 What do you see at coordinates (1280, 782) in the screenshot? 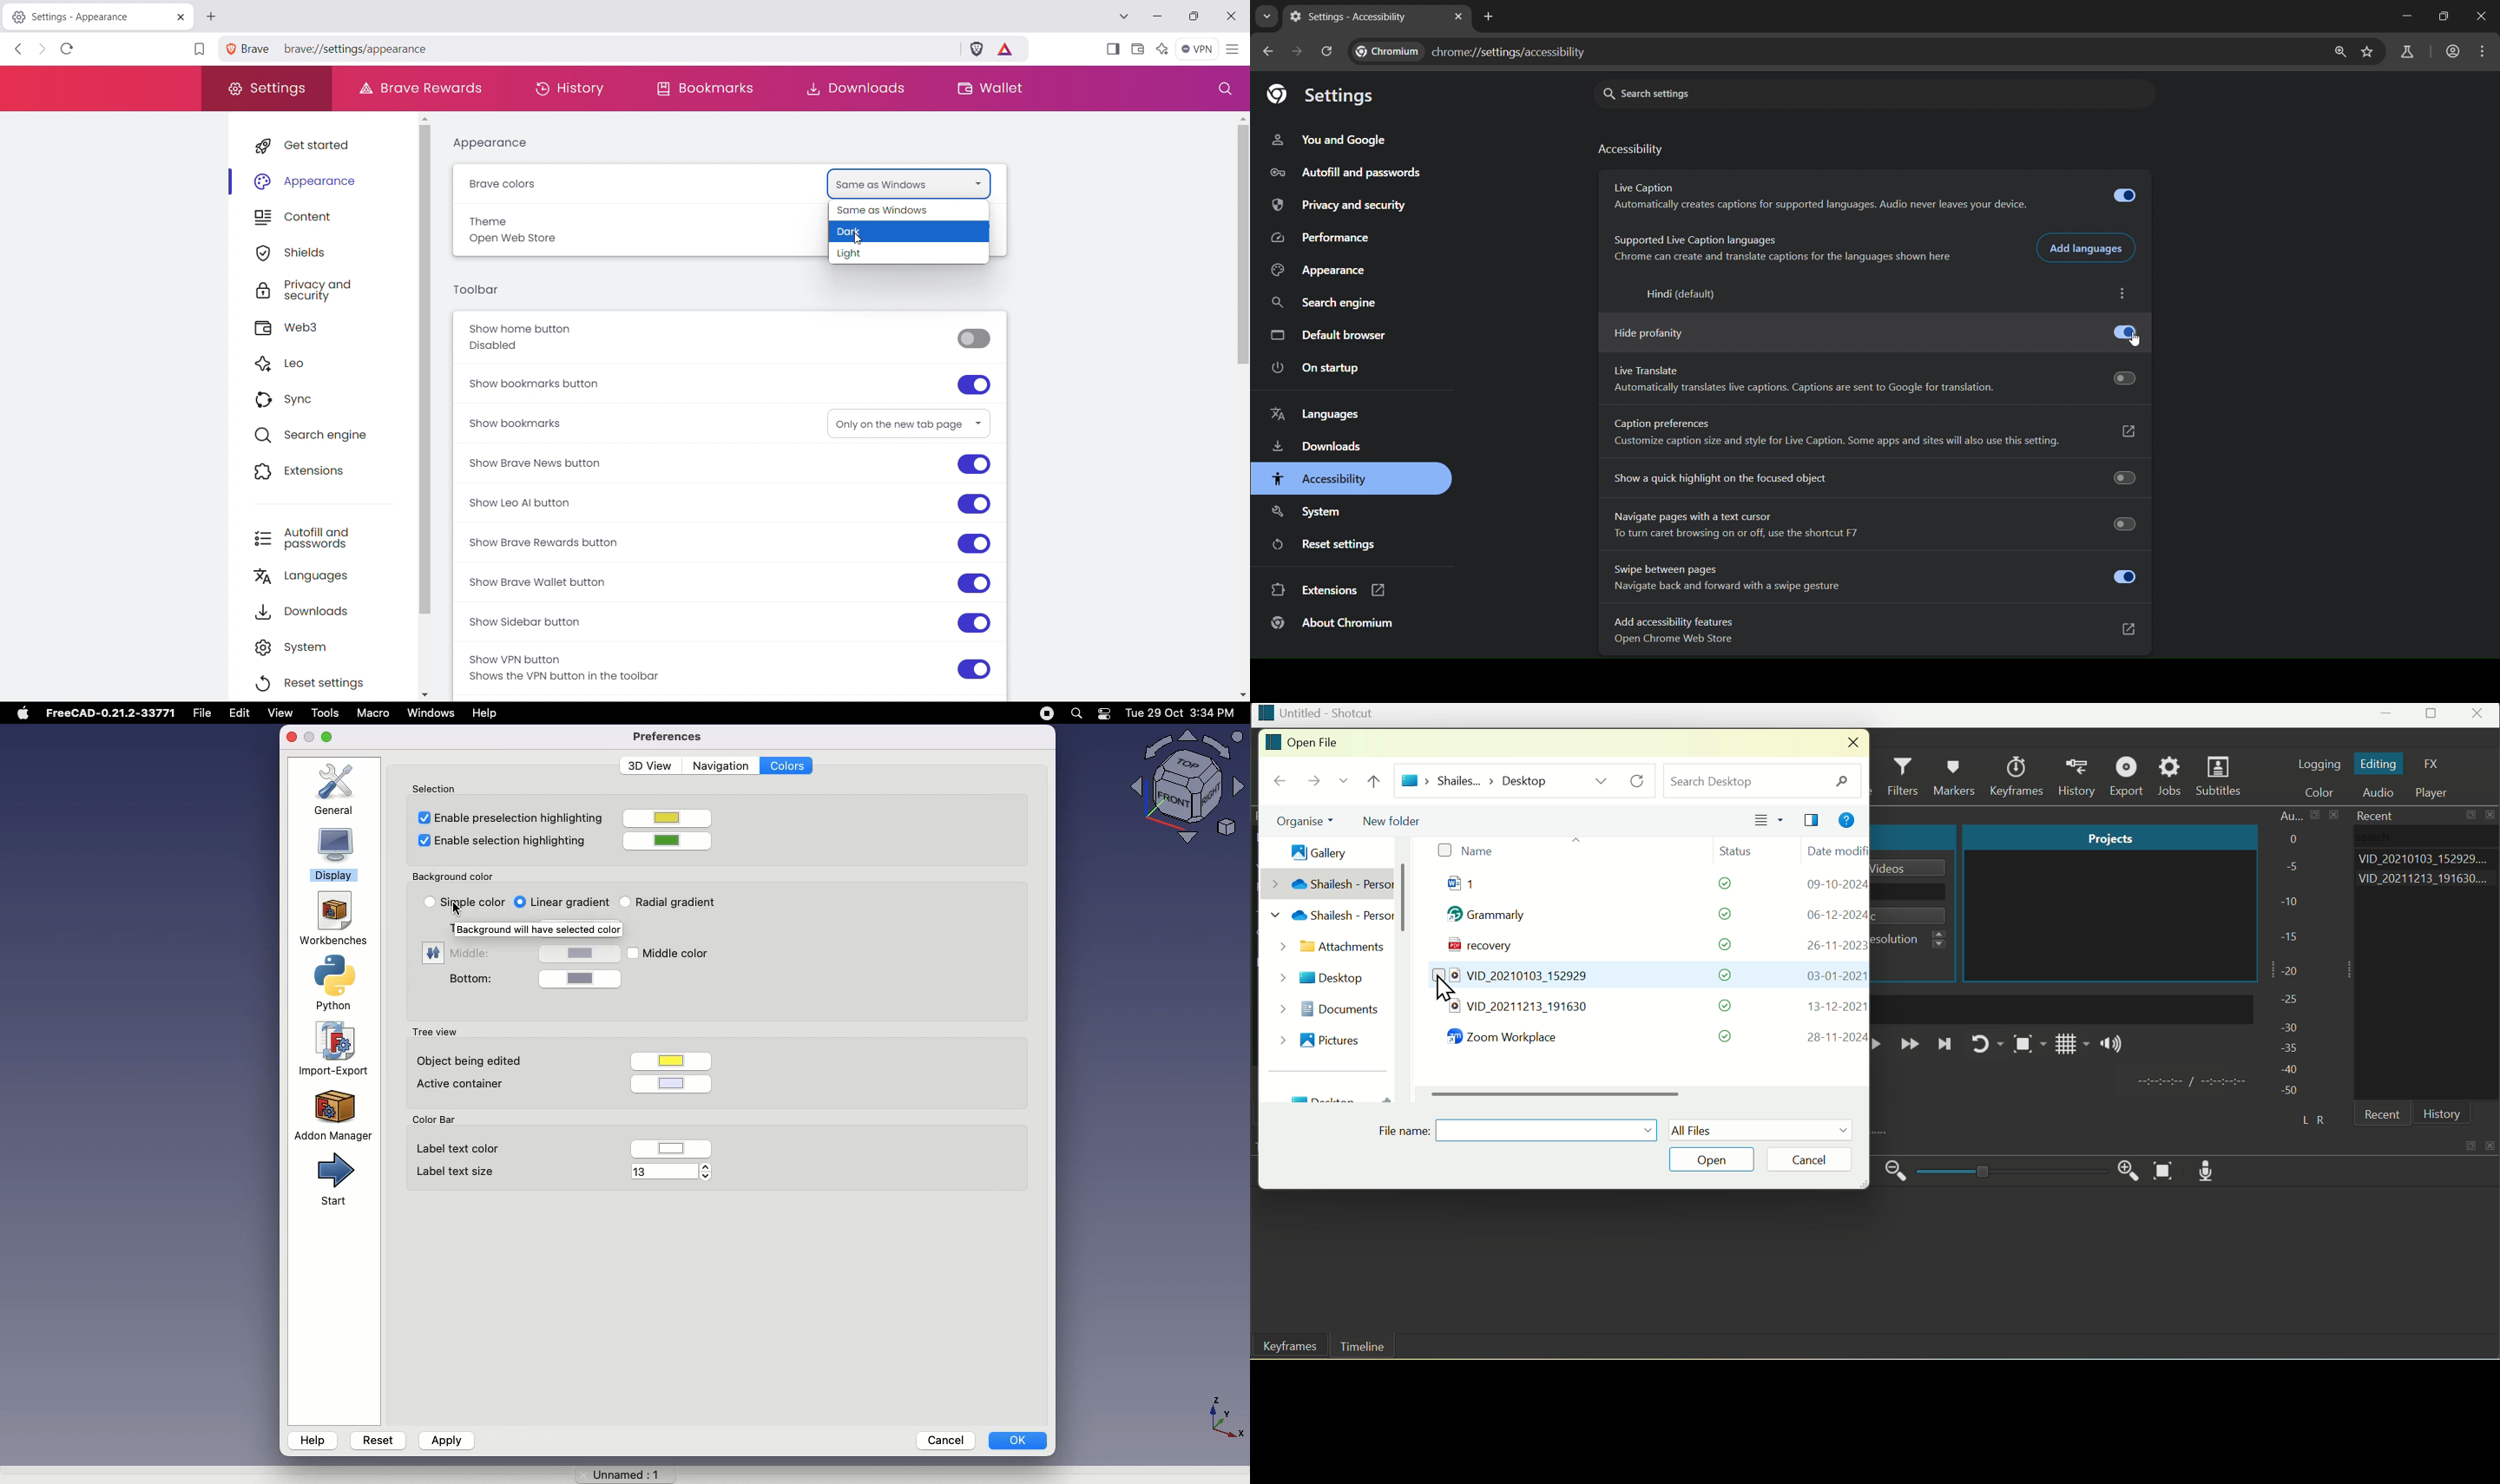
I see `back` at bounding box center [1280, 782].